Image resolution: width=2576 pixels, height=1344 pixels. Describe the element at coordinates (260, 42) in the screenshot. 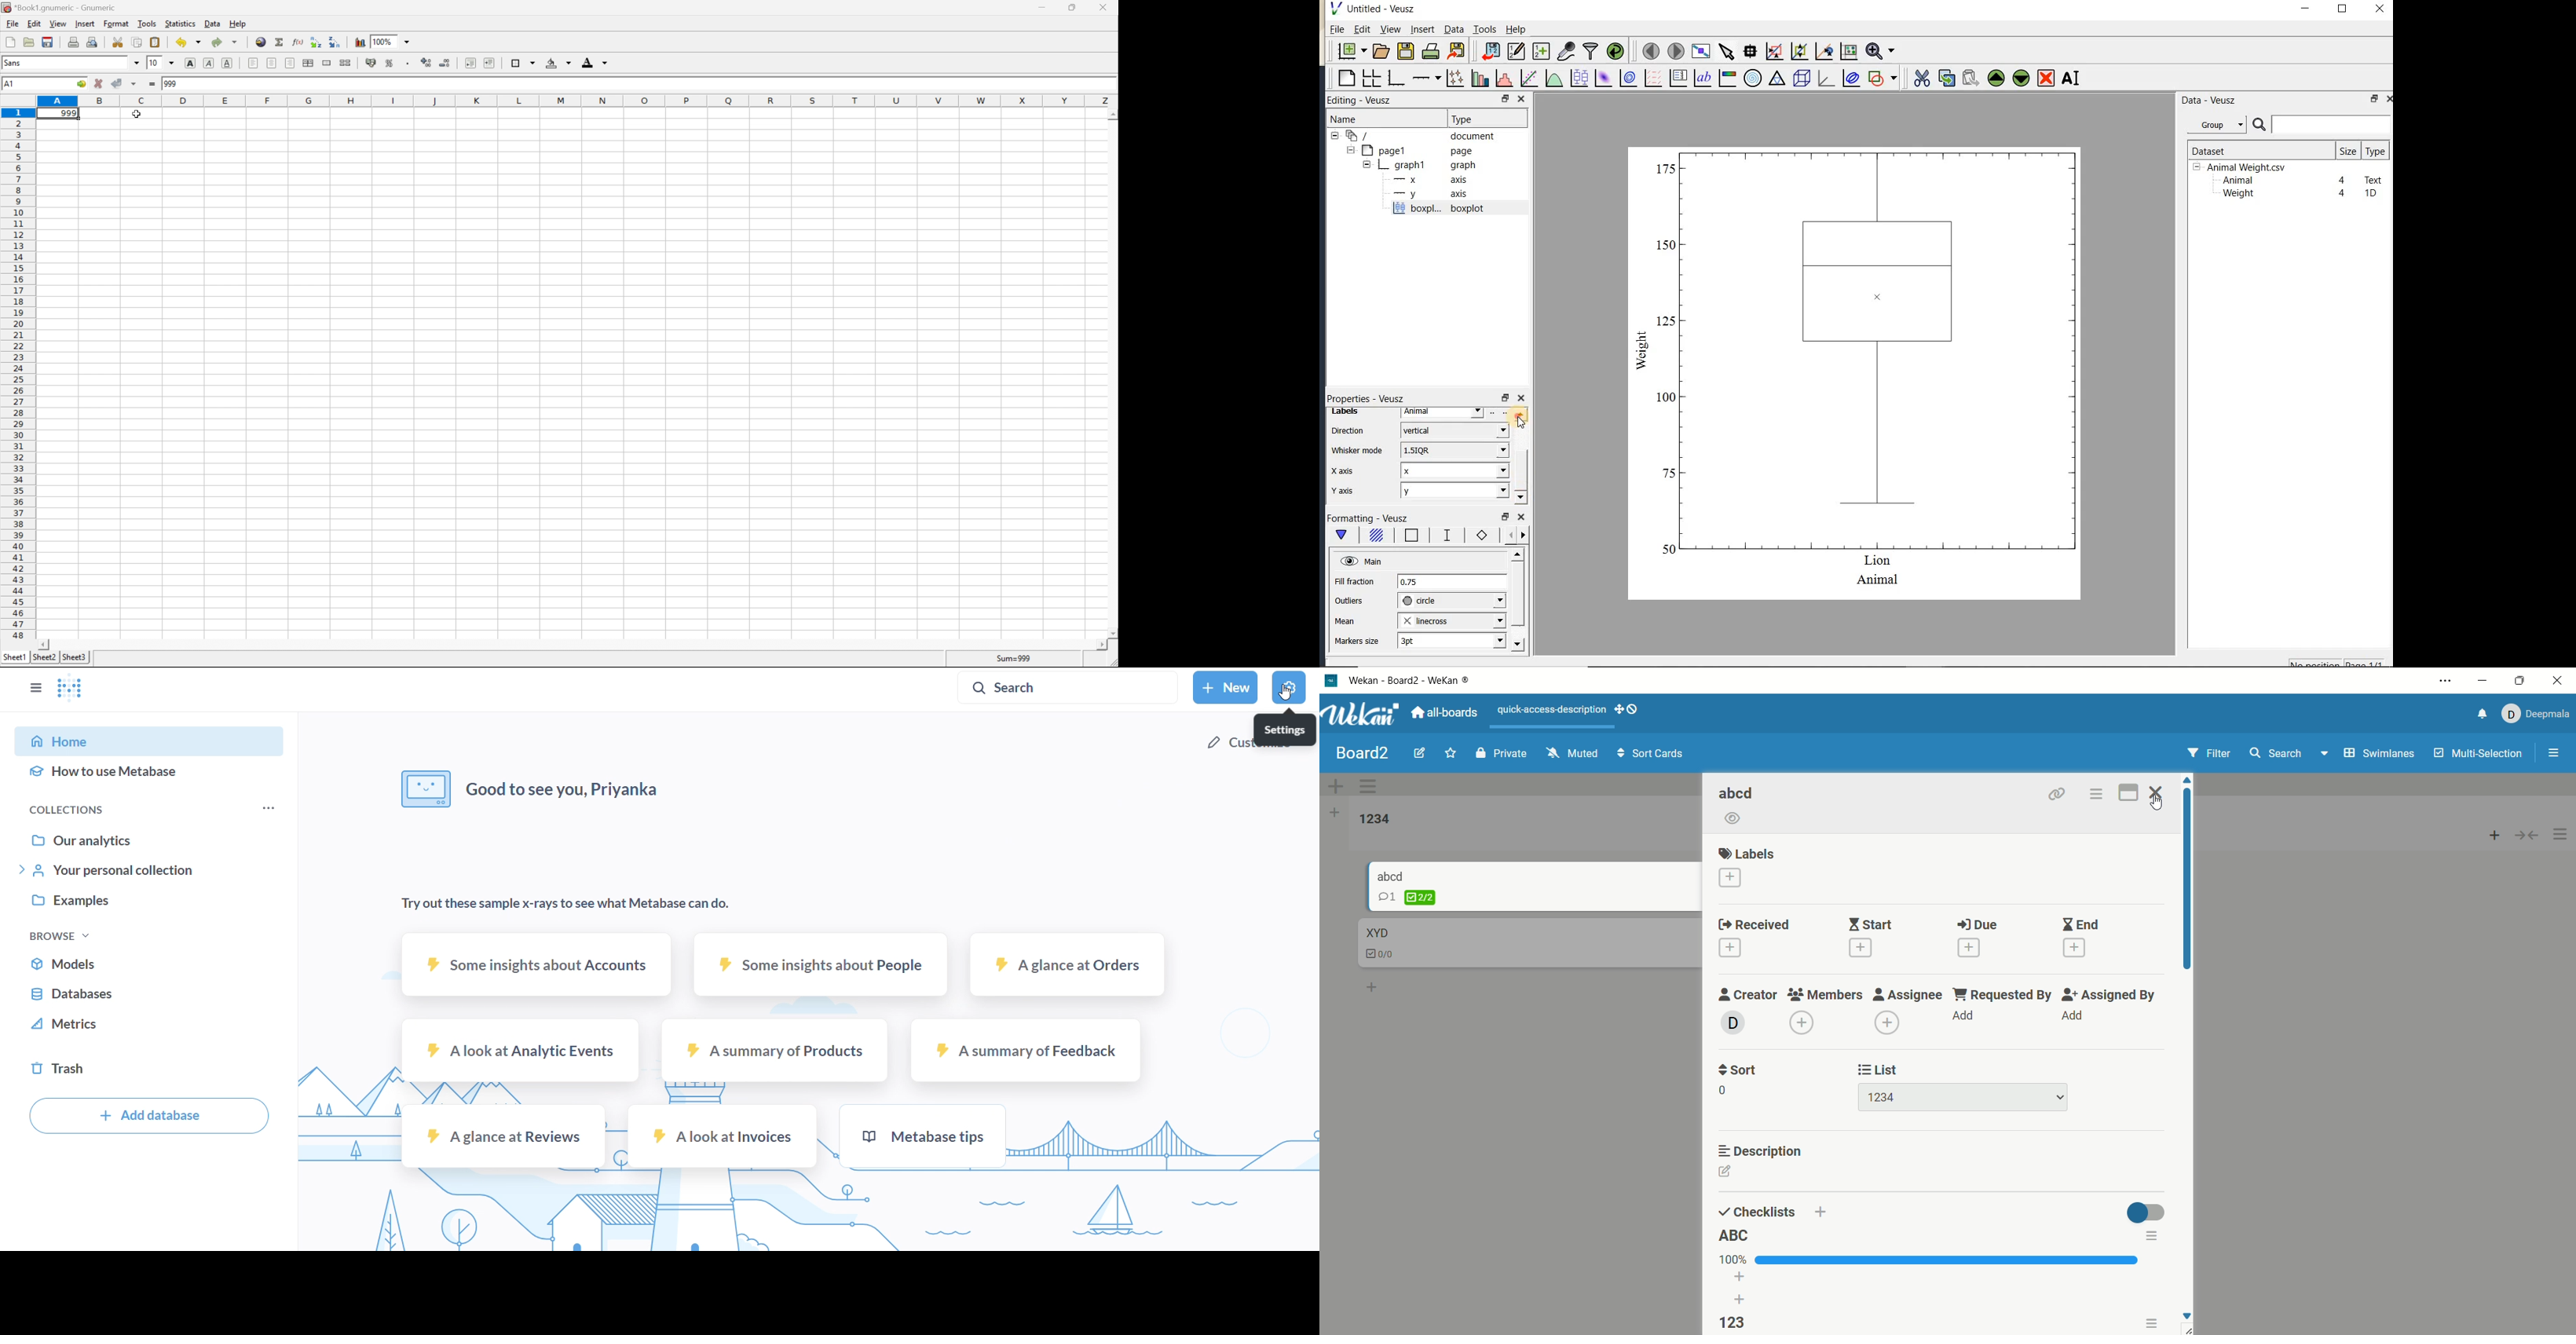

I see `insert hyperlink` at that location.